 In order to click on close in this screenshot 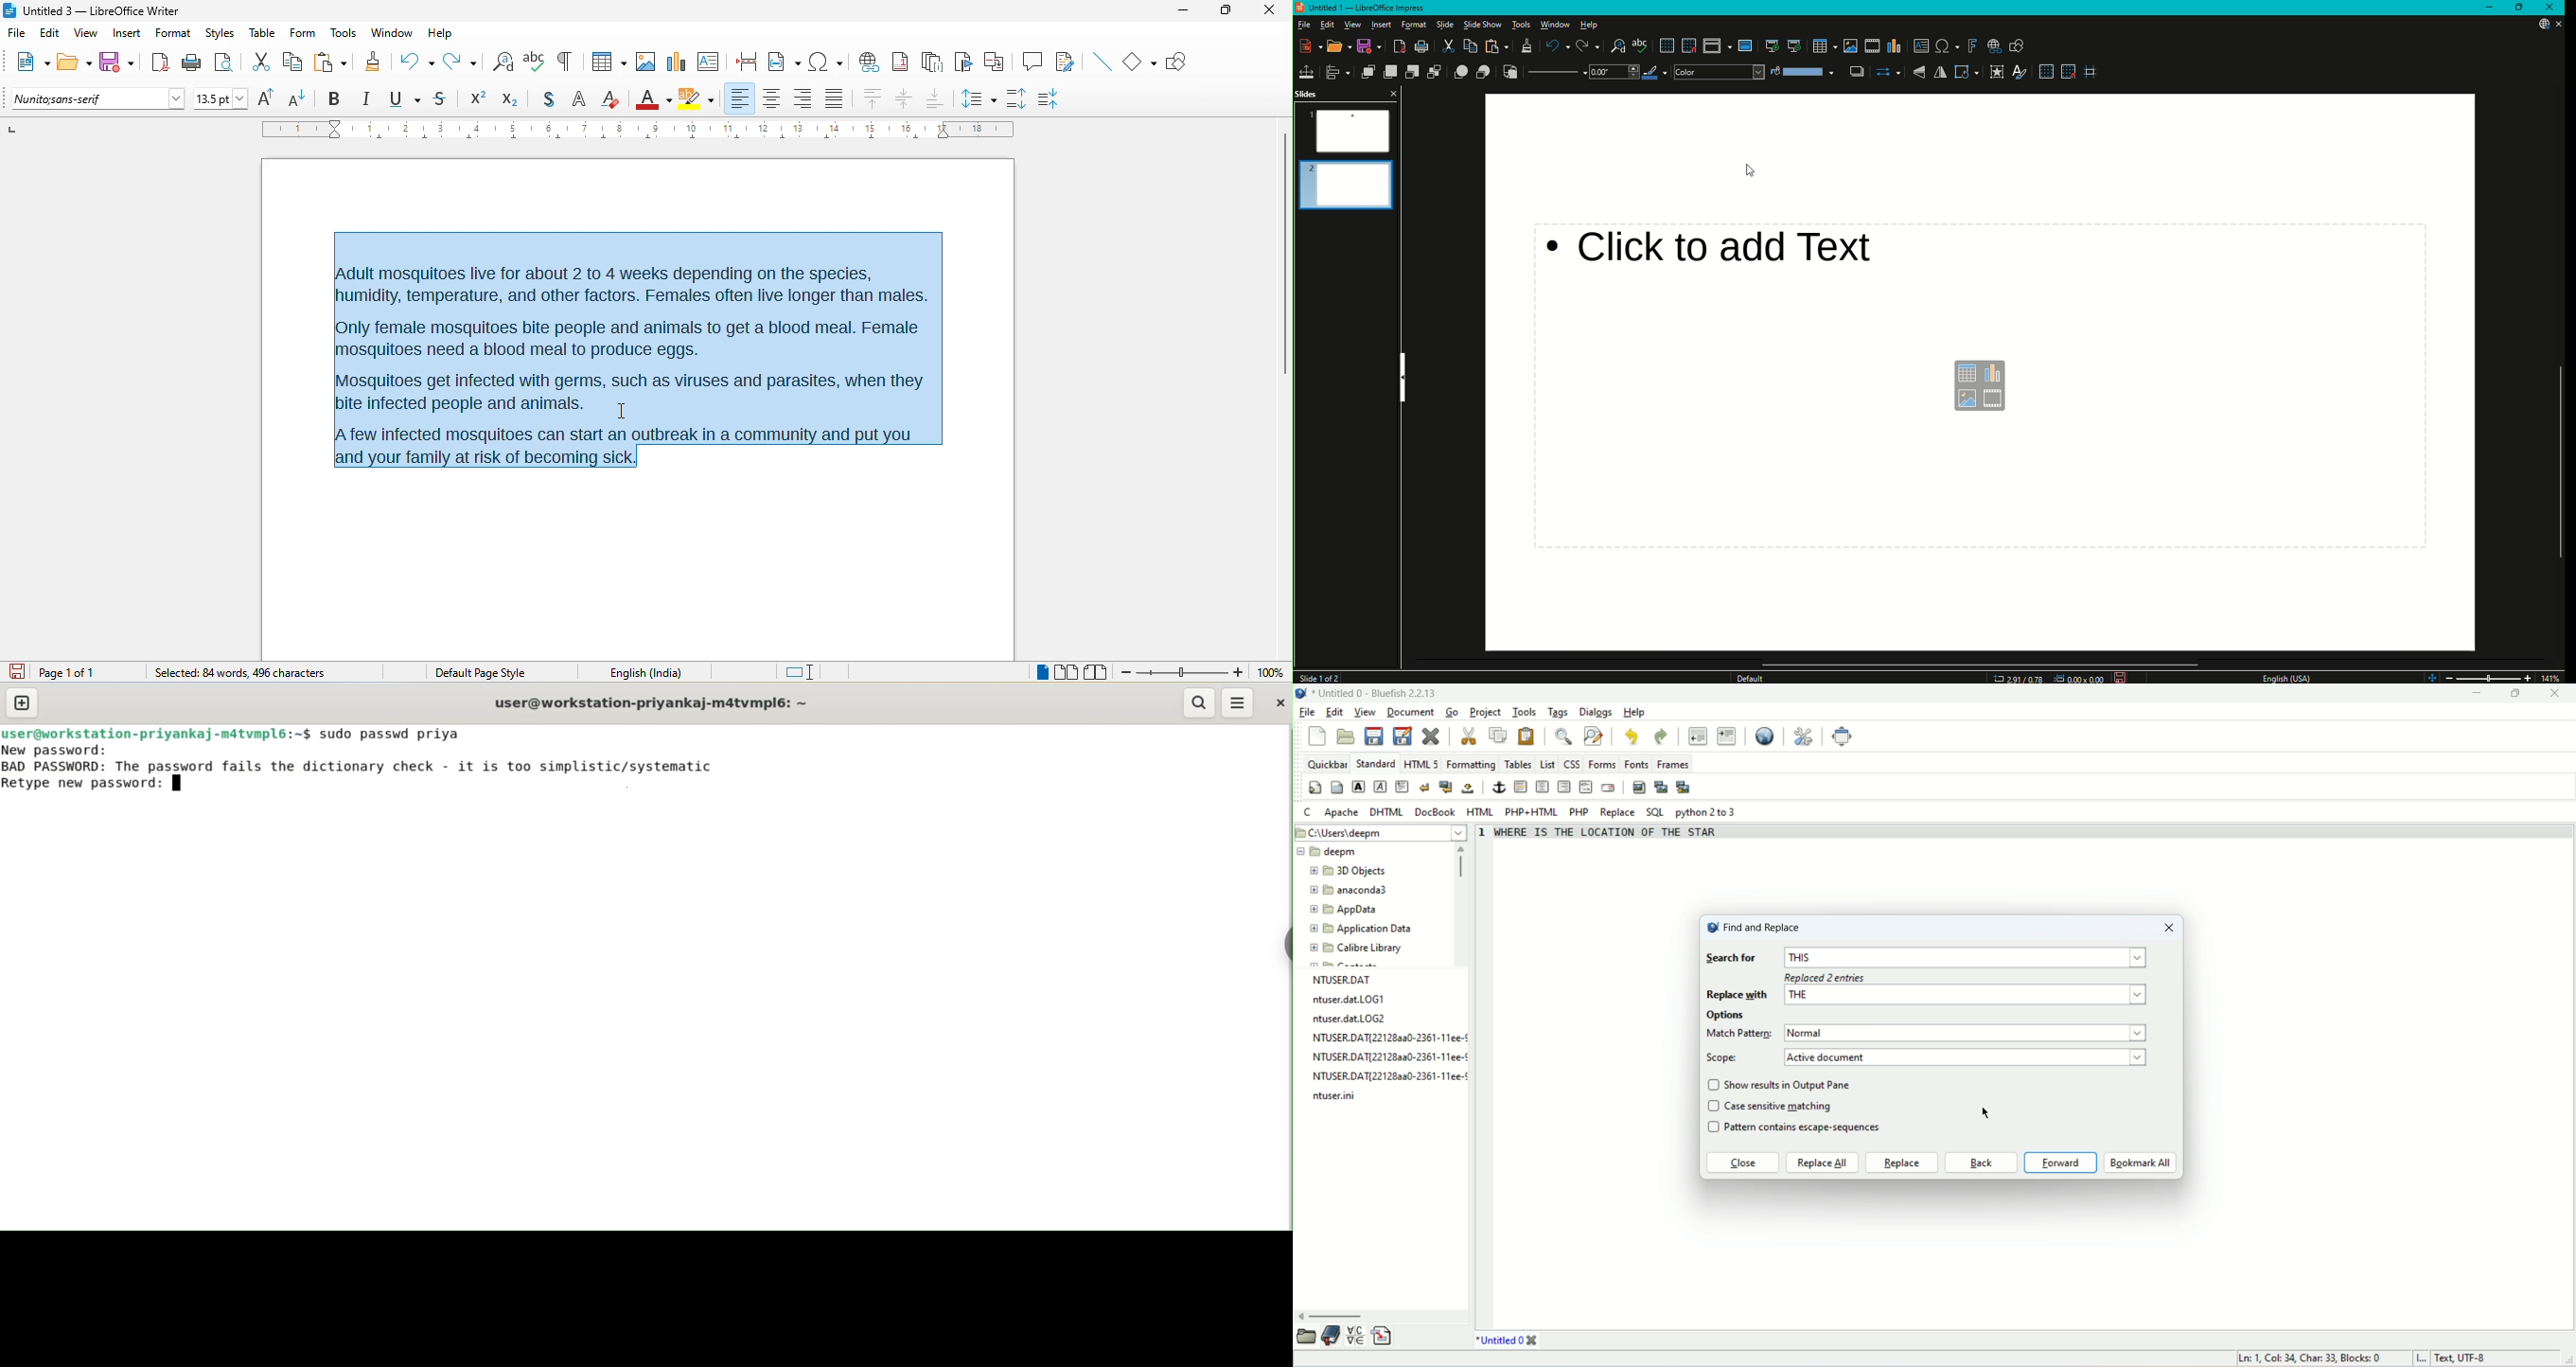, I will do `click(2166, 929)`.